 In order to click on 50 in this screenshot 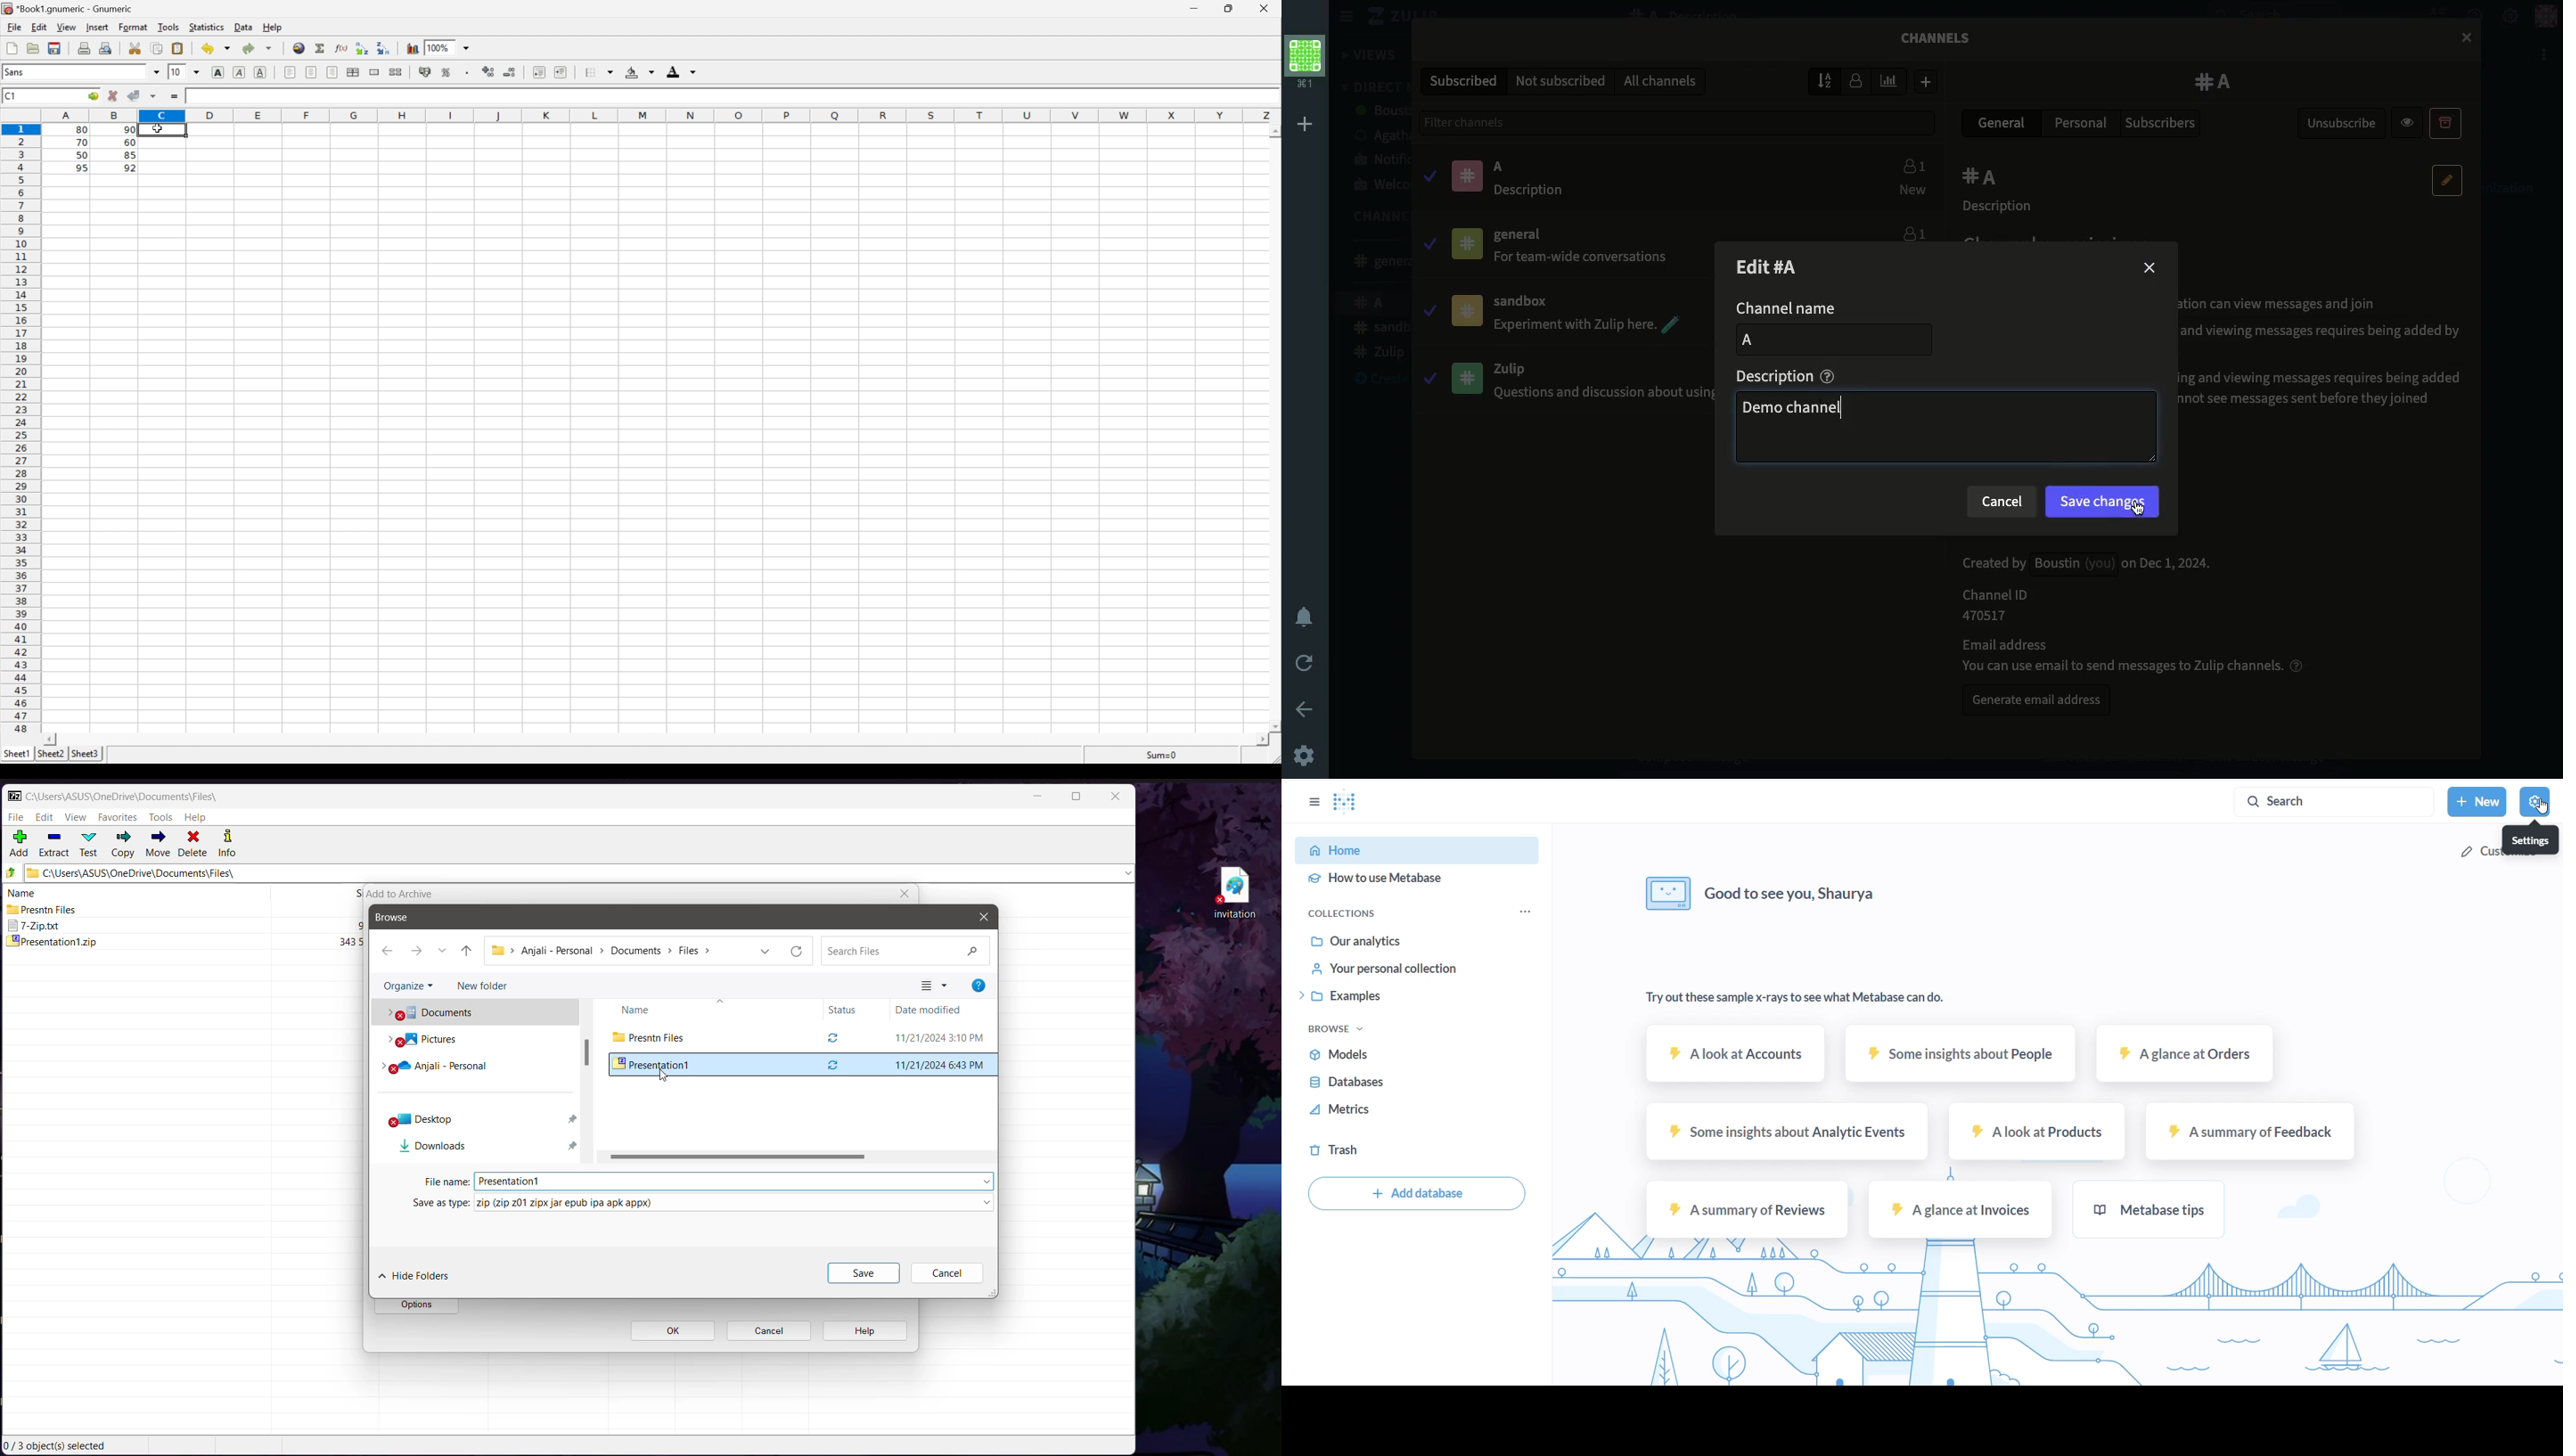, I will do `click(80, 156)`.